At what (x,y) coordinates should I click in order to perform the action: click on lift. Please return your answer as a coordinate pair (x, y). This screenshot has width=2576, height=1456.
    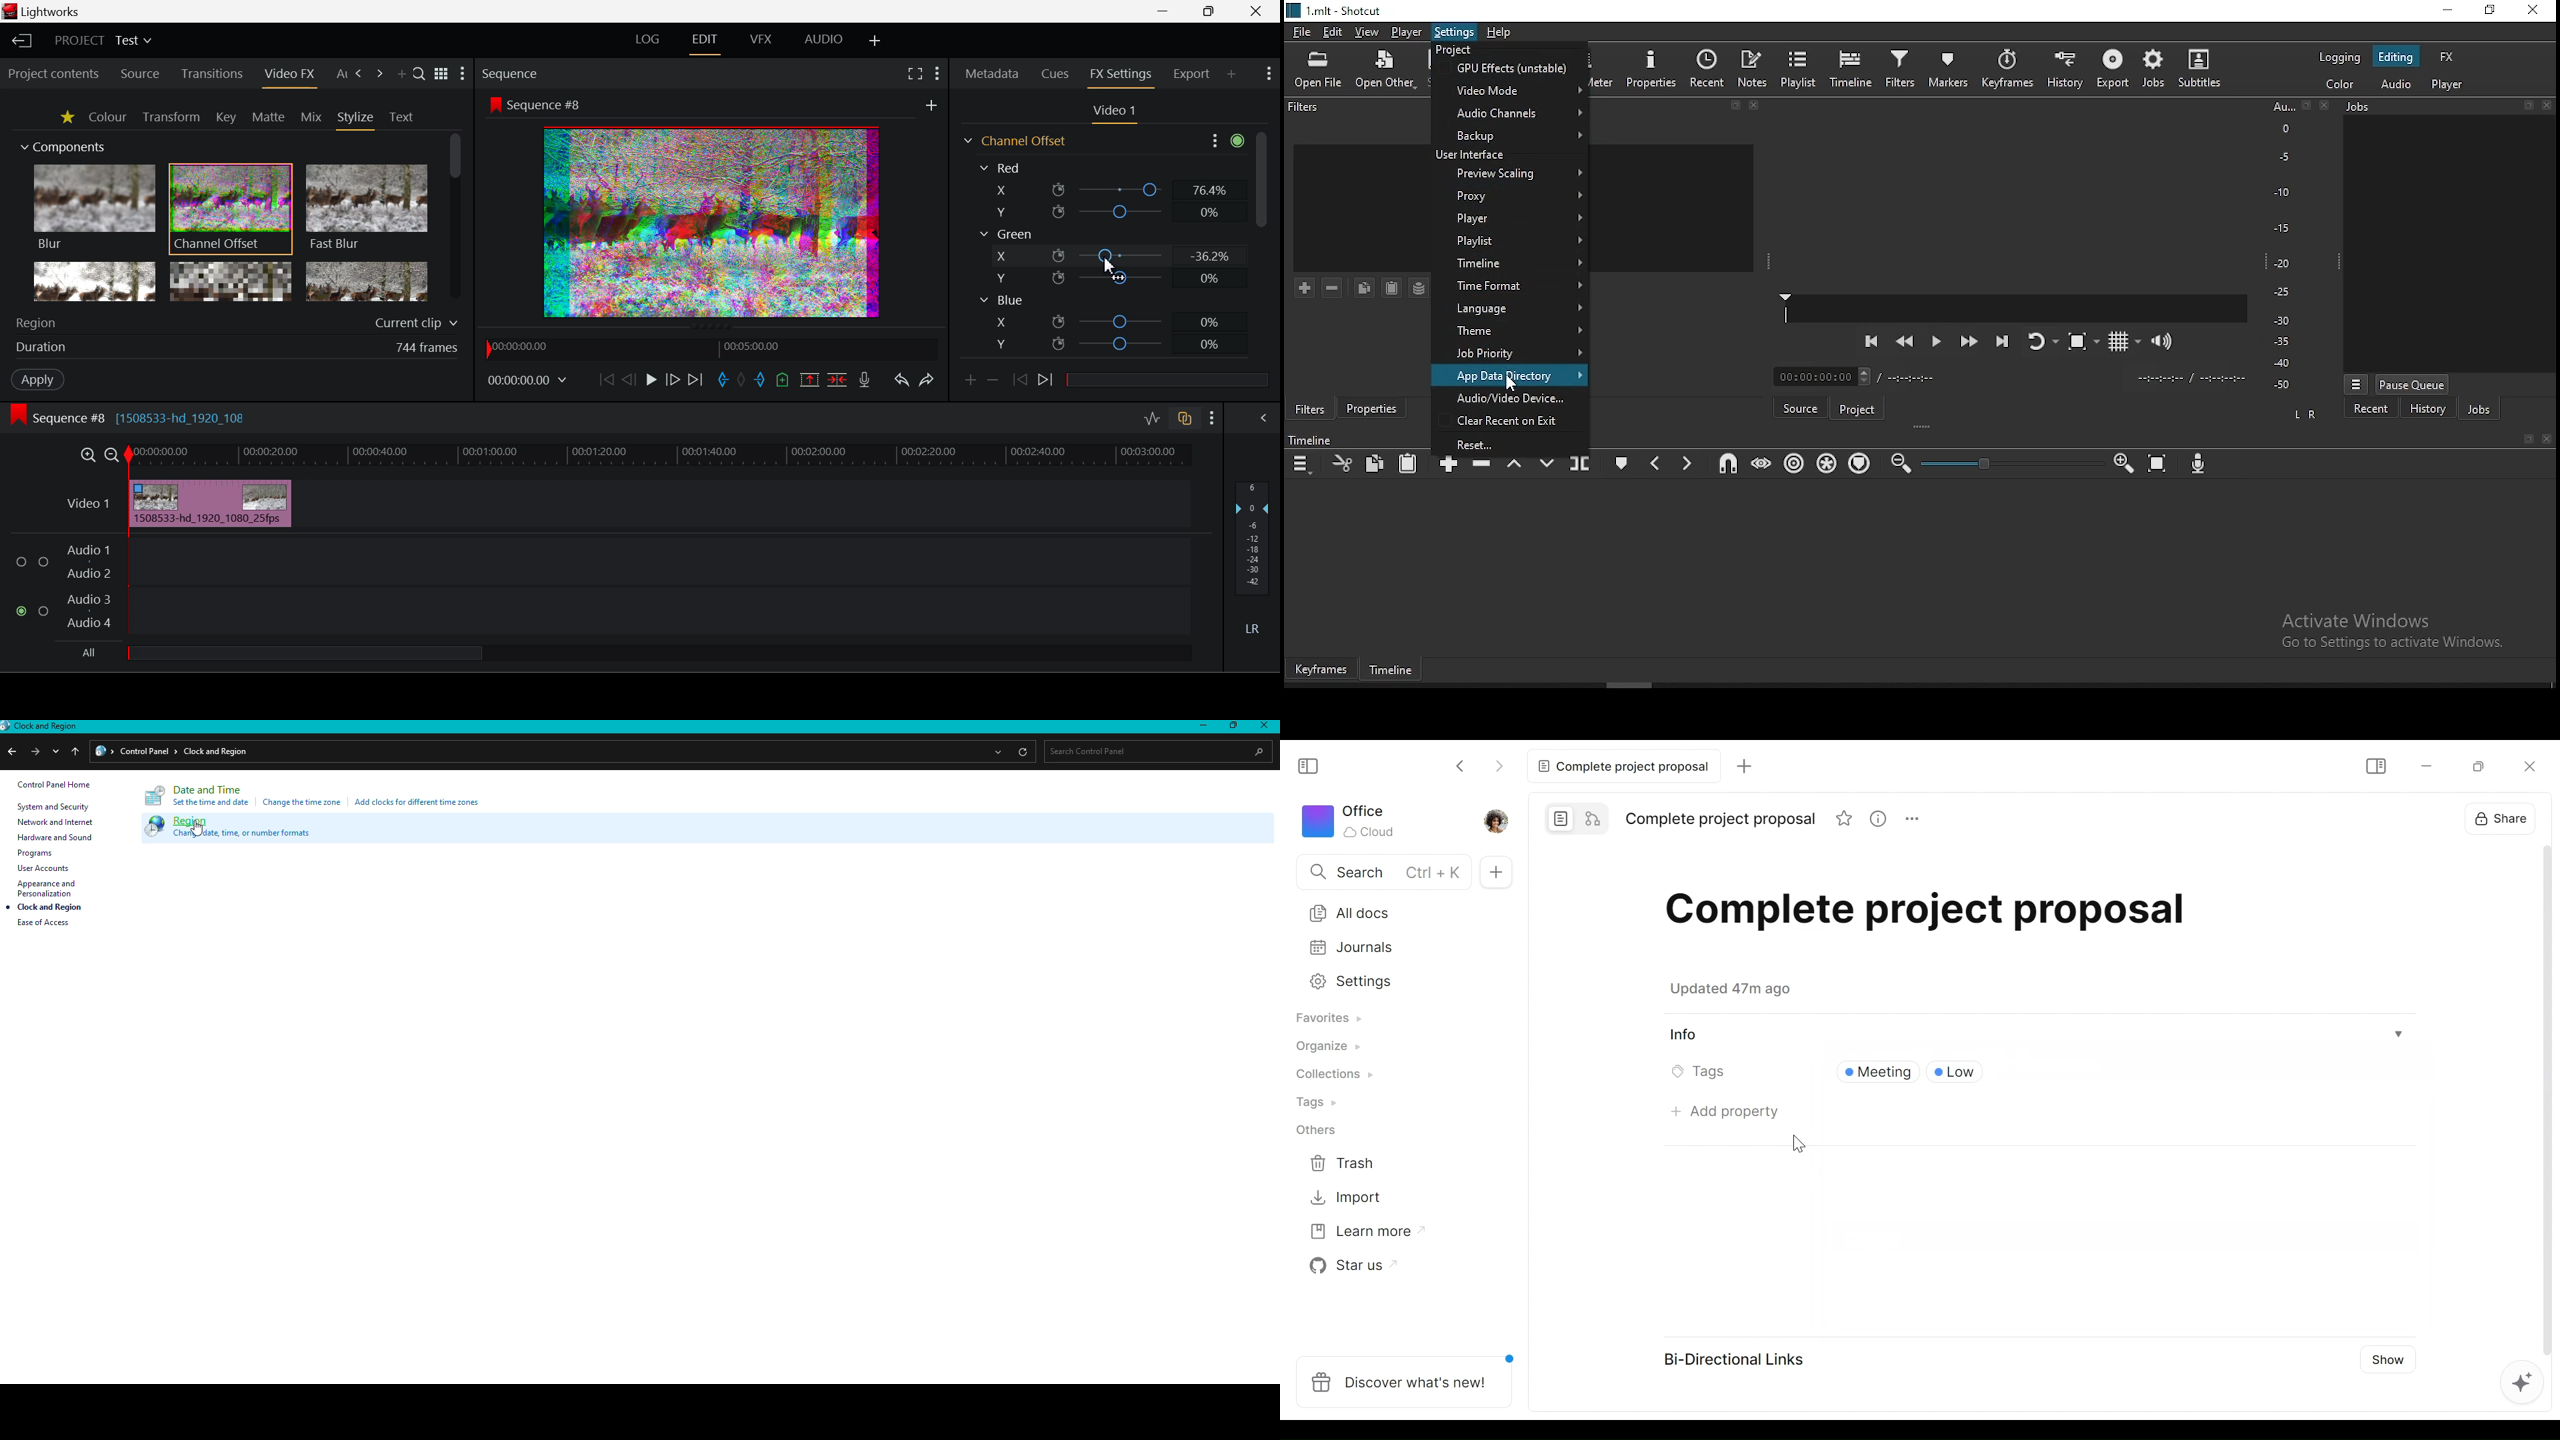
    Looking at the image, I should click on (1515, 466).